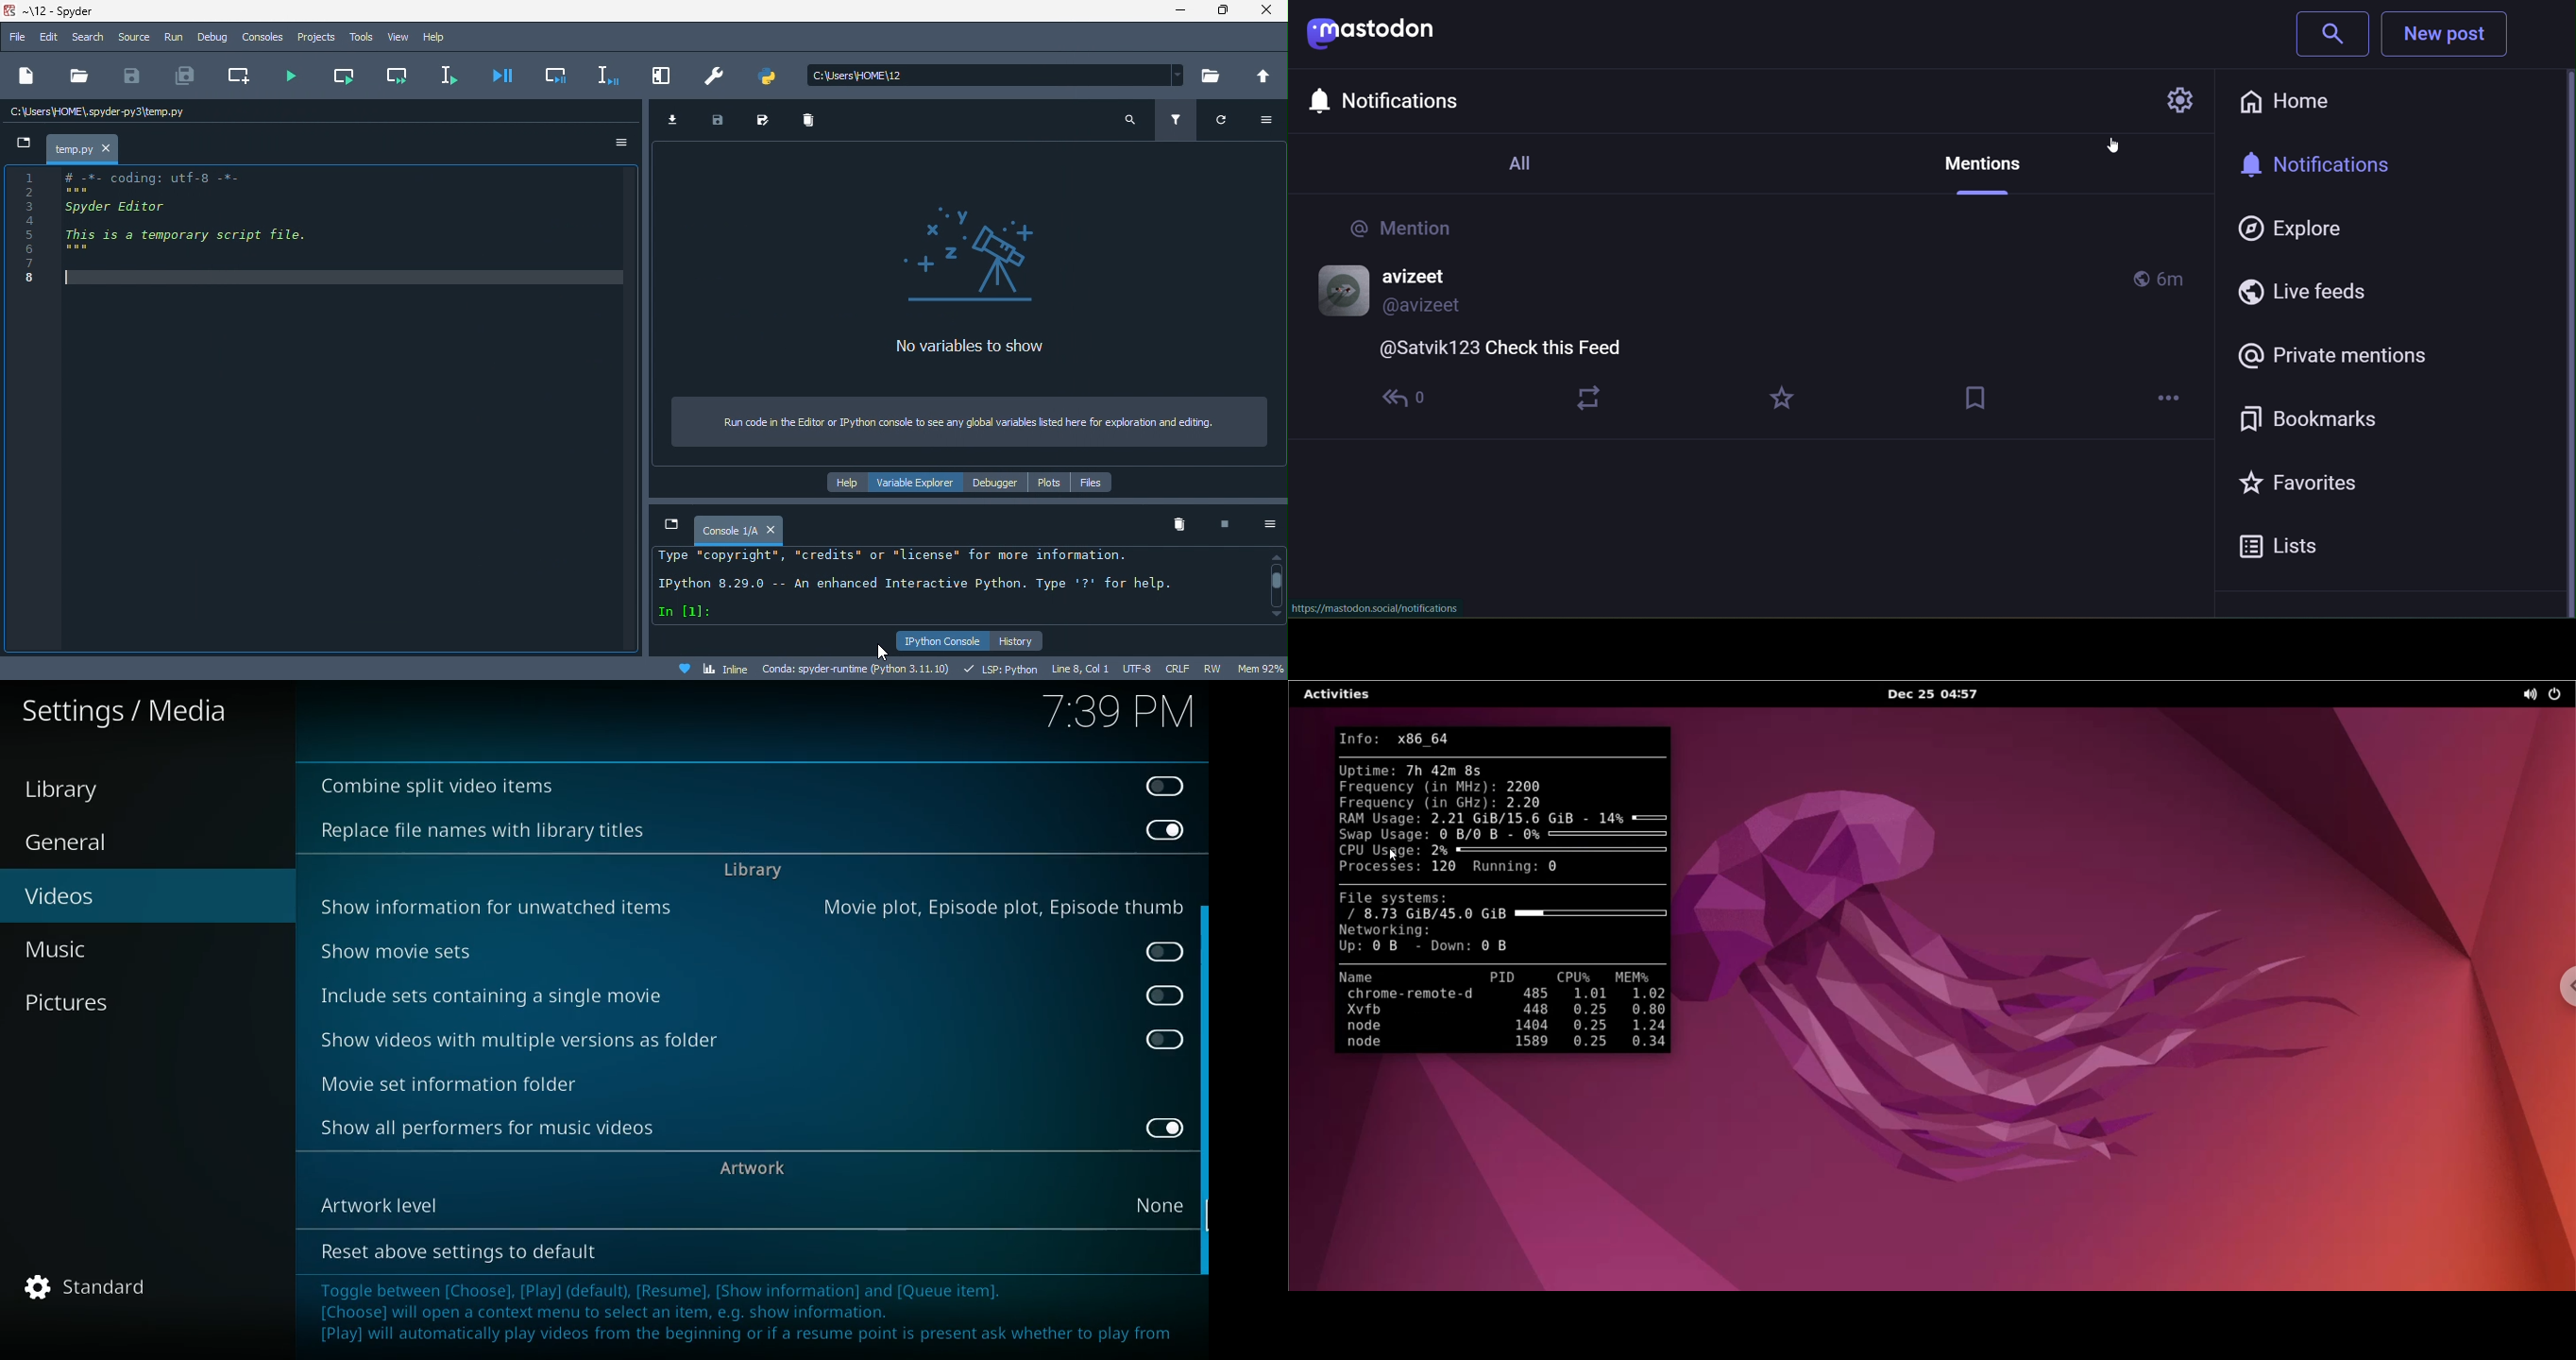  I want to click on boost, so click(1587, 396).